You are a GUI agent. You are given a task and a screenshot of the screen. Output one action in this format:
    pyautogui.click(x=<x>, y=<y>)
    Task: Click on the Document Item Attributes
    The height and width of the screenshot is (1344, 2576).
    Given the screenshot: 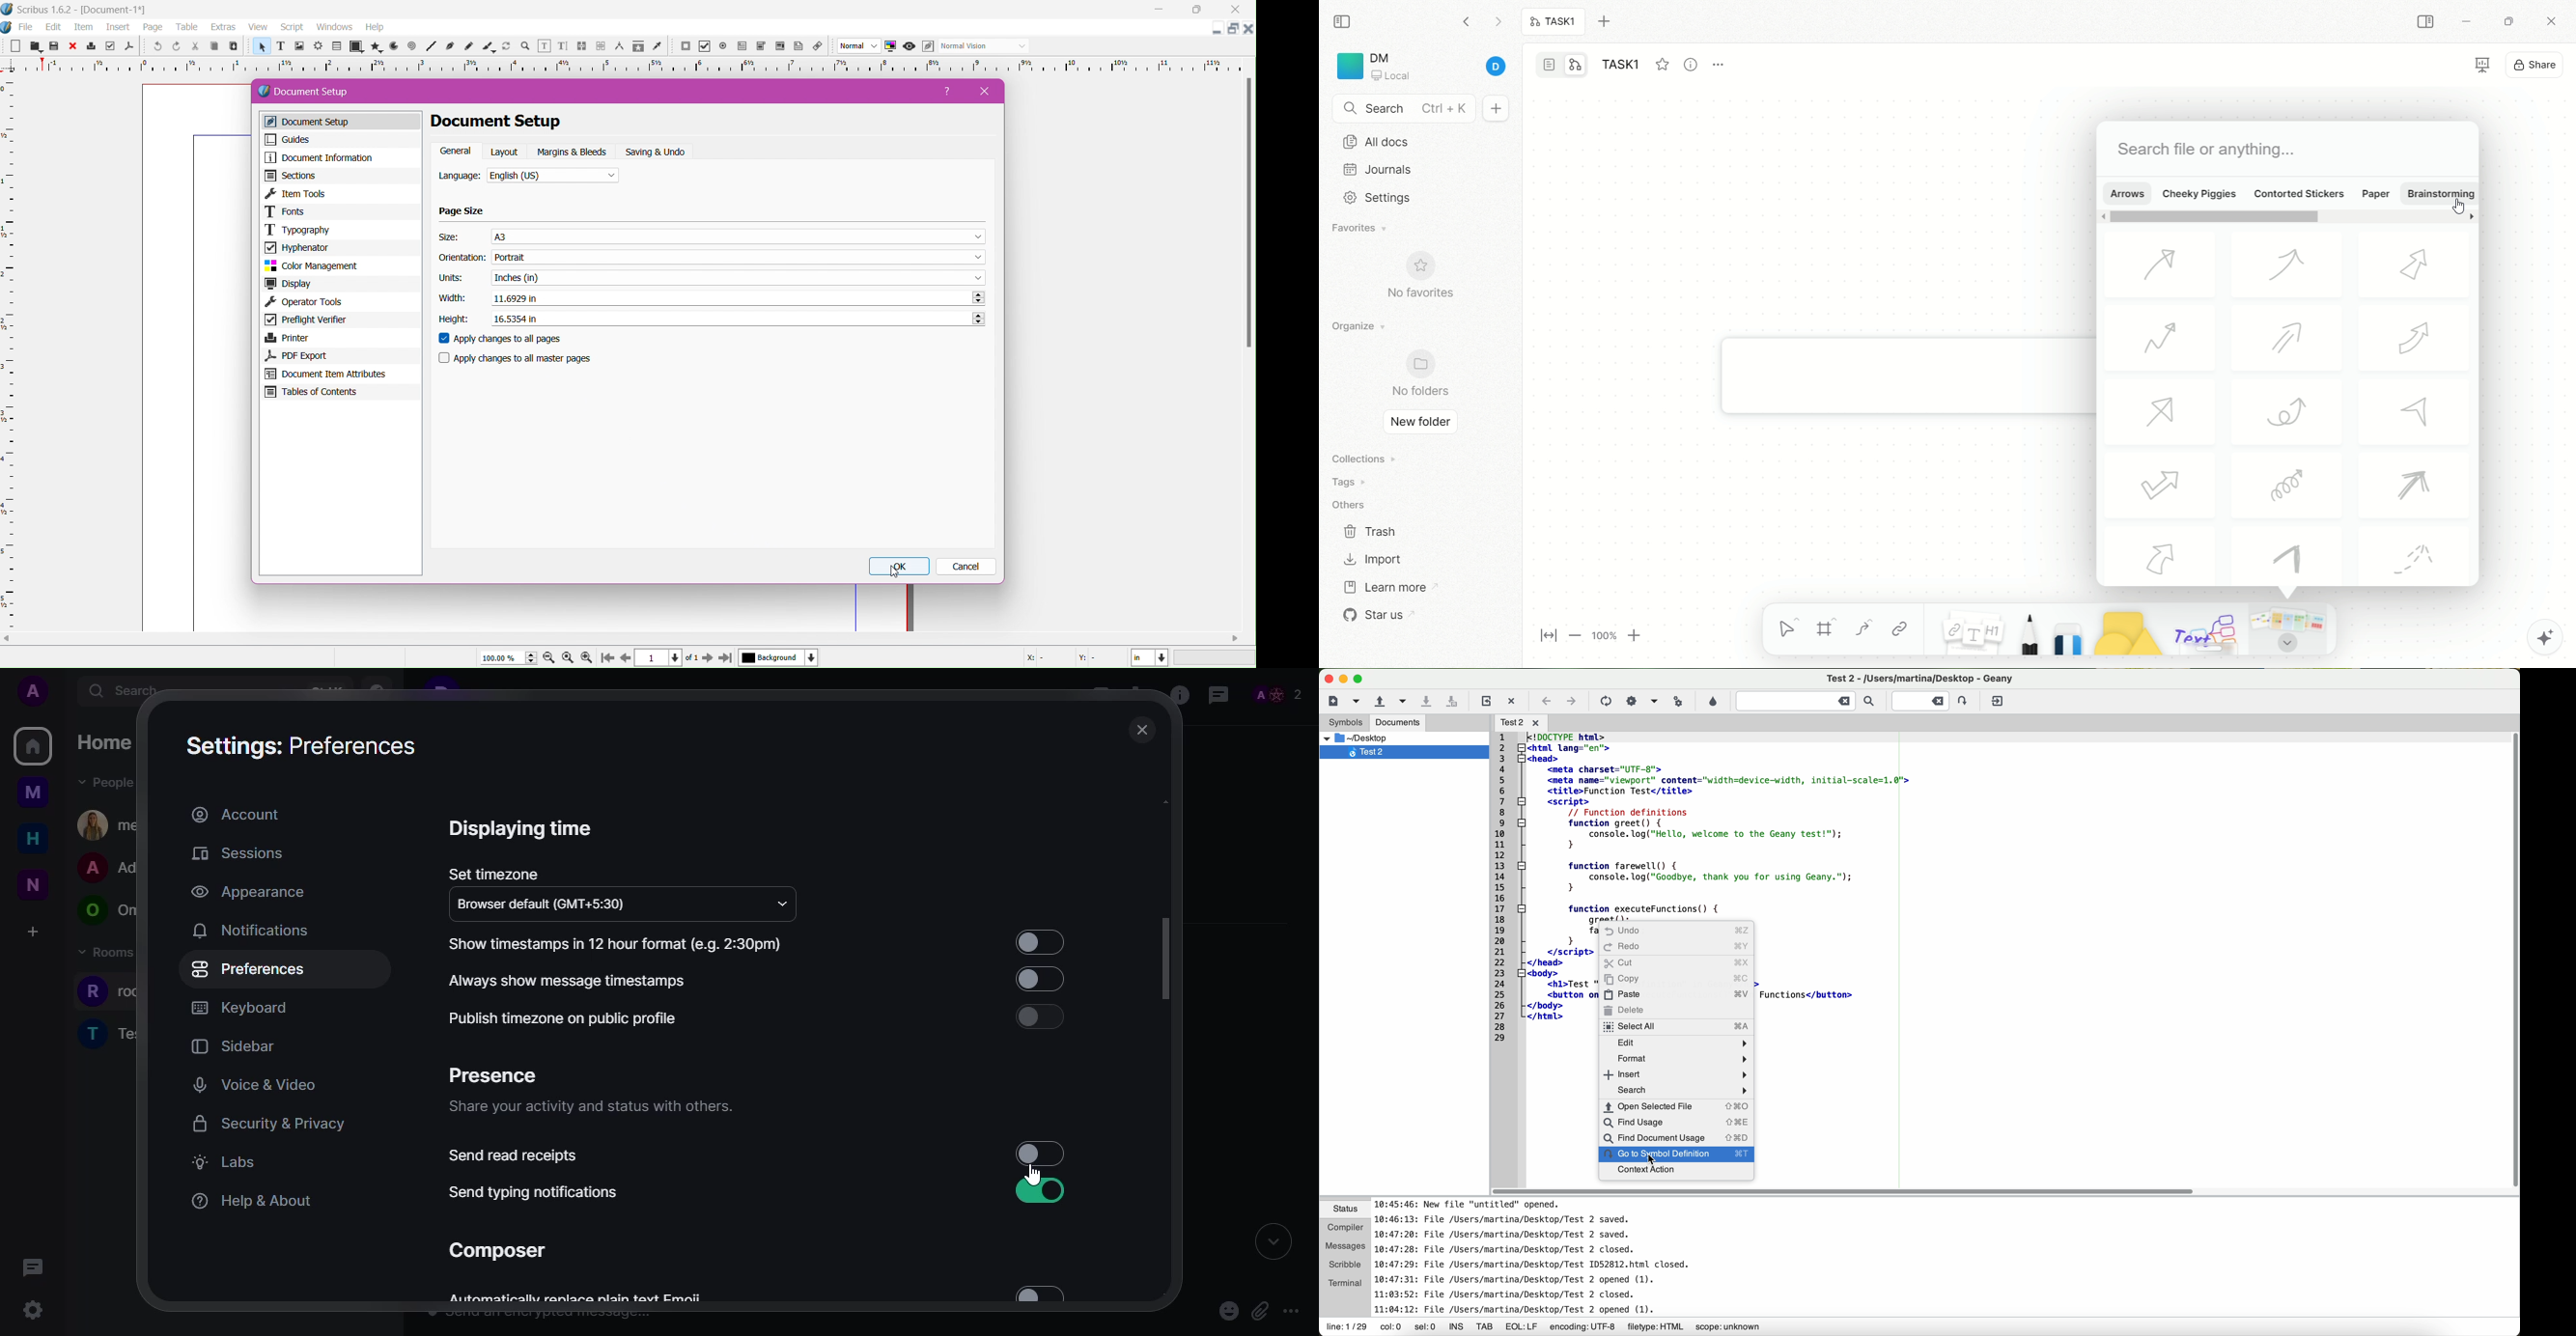 What is the action you would take?
    pyautogui.click(x=340, y=374)
    